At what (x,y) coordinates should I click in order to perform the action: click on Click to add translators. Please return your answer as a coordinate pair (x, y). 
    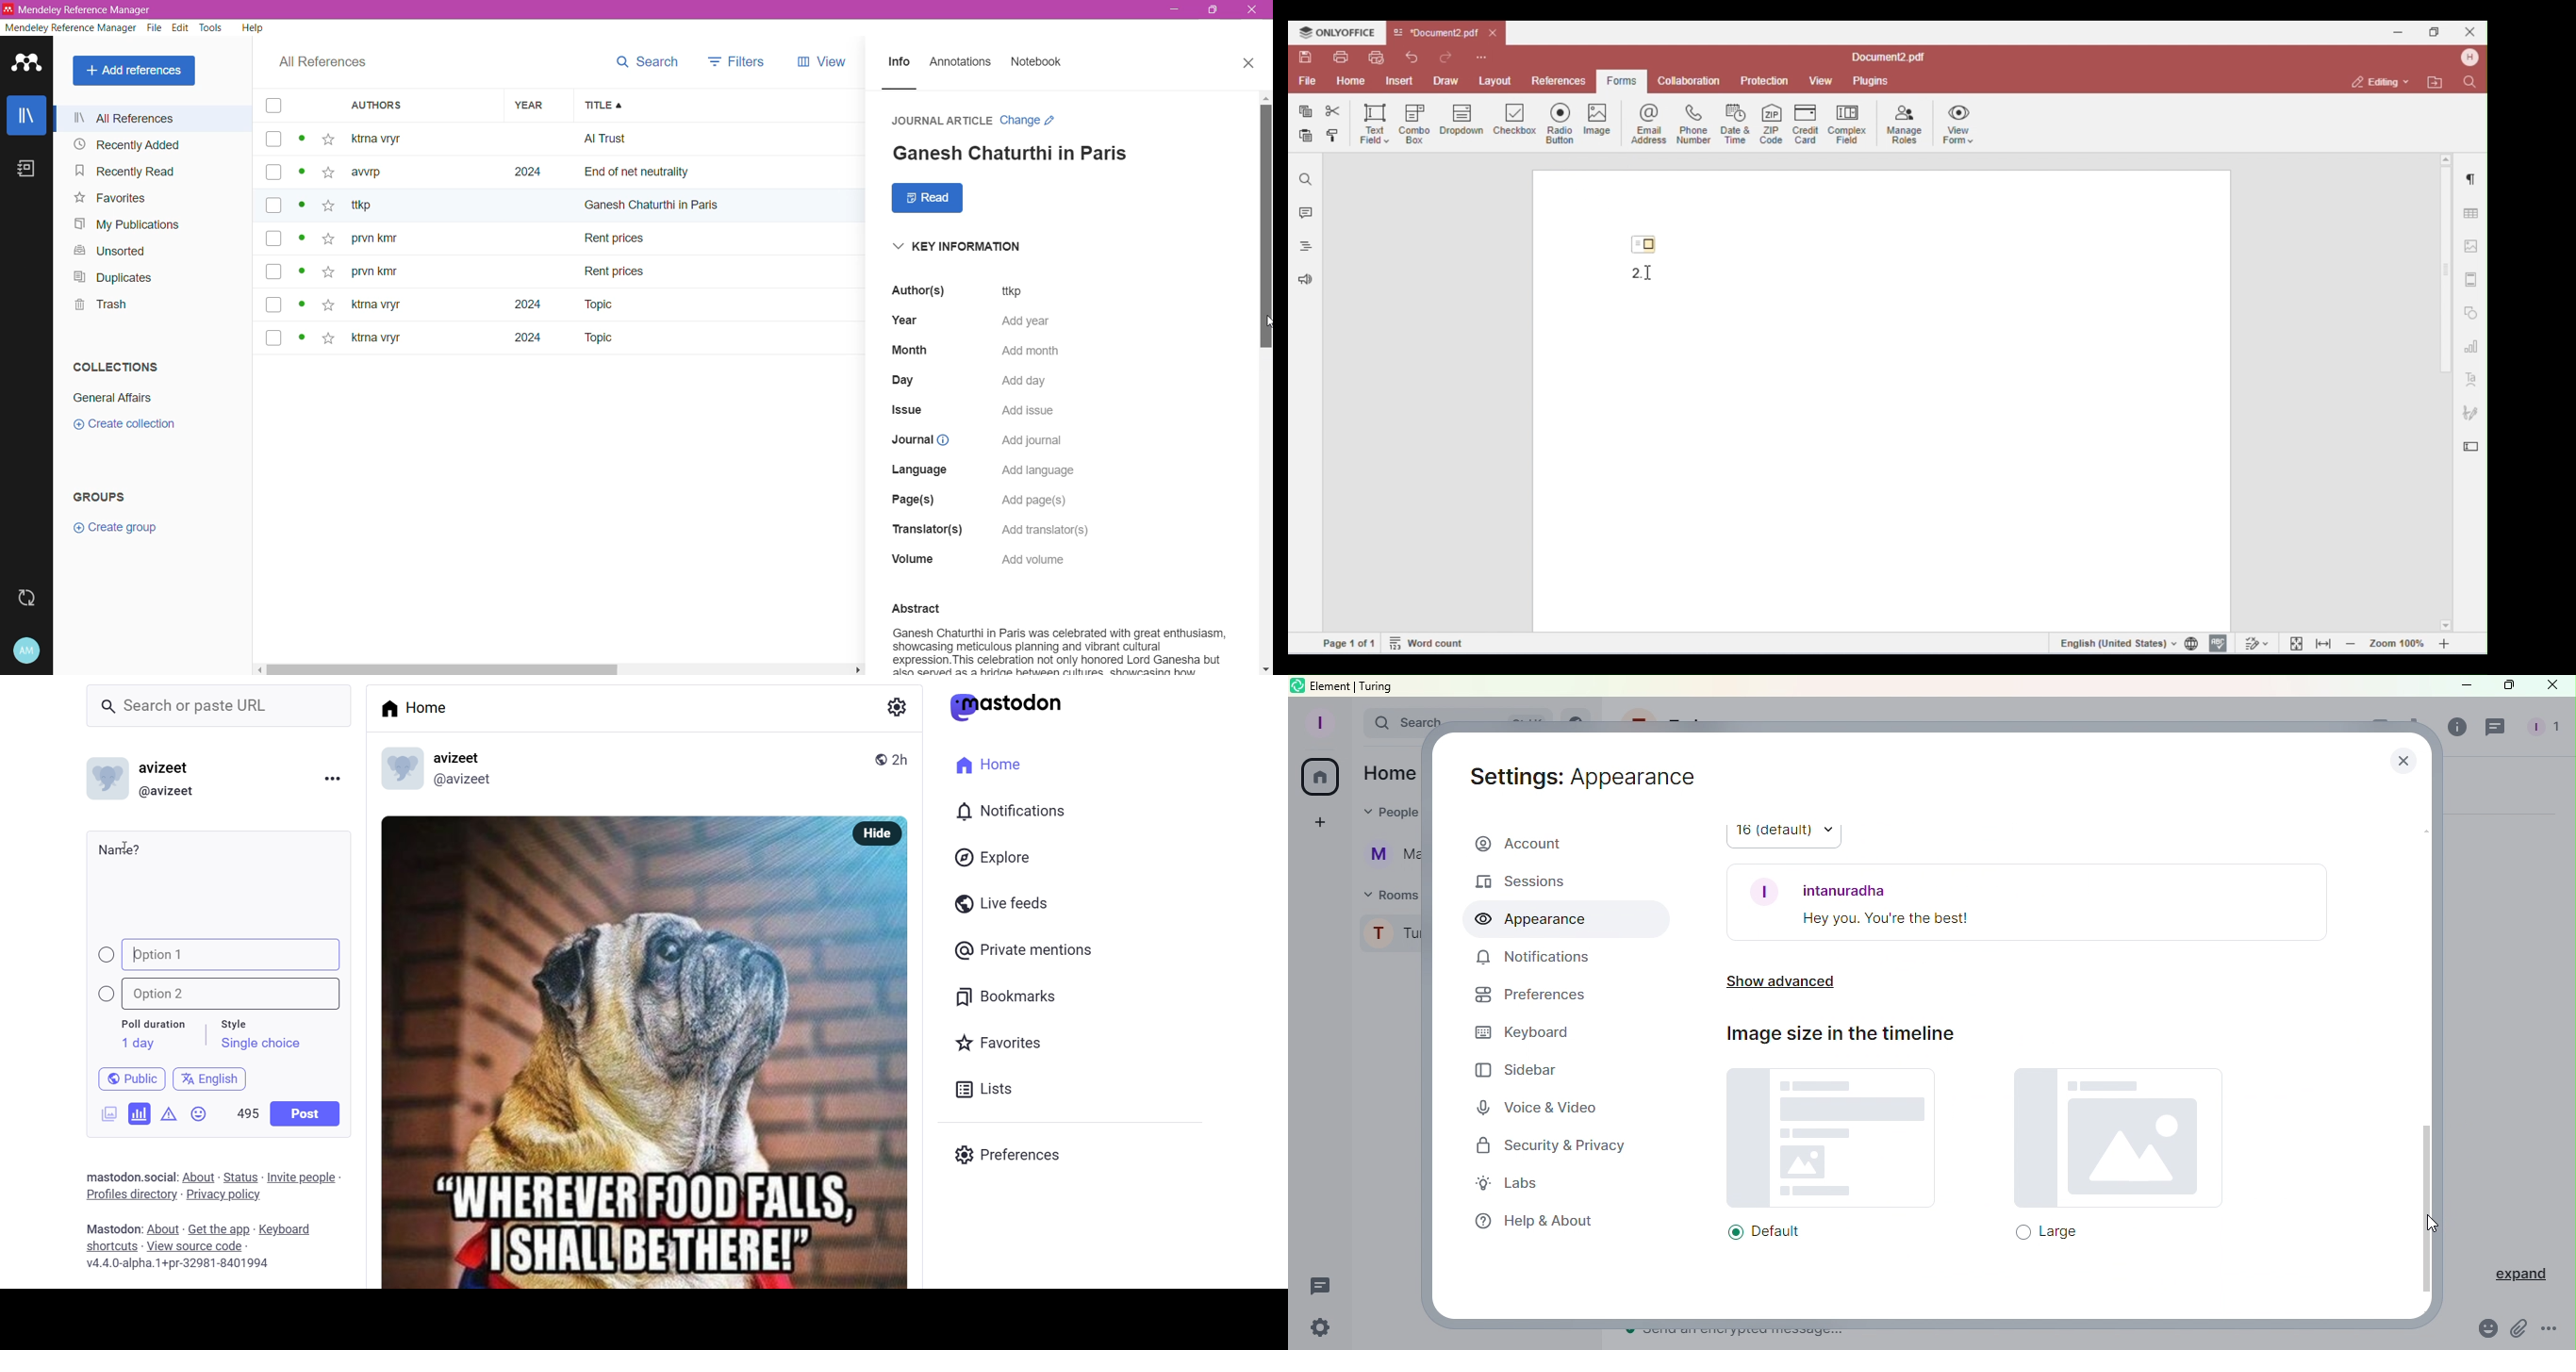
    Looking at the image, I should click on (1048, 530).